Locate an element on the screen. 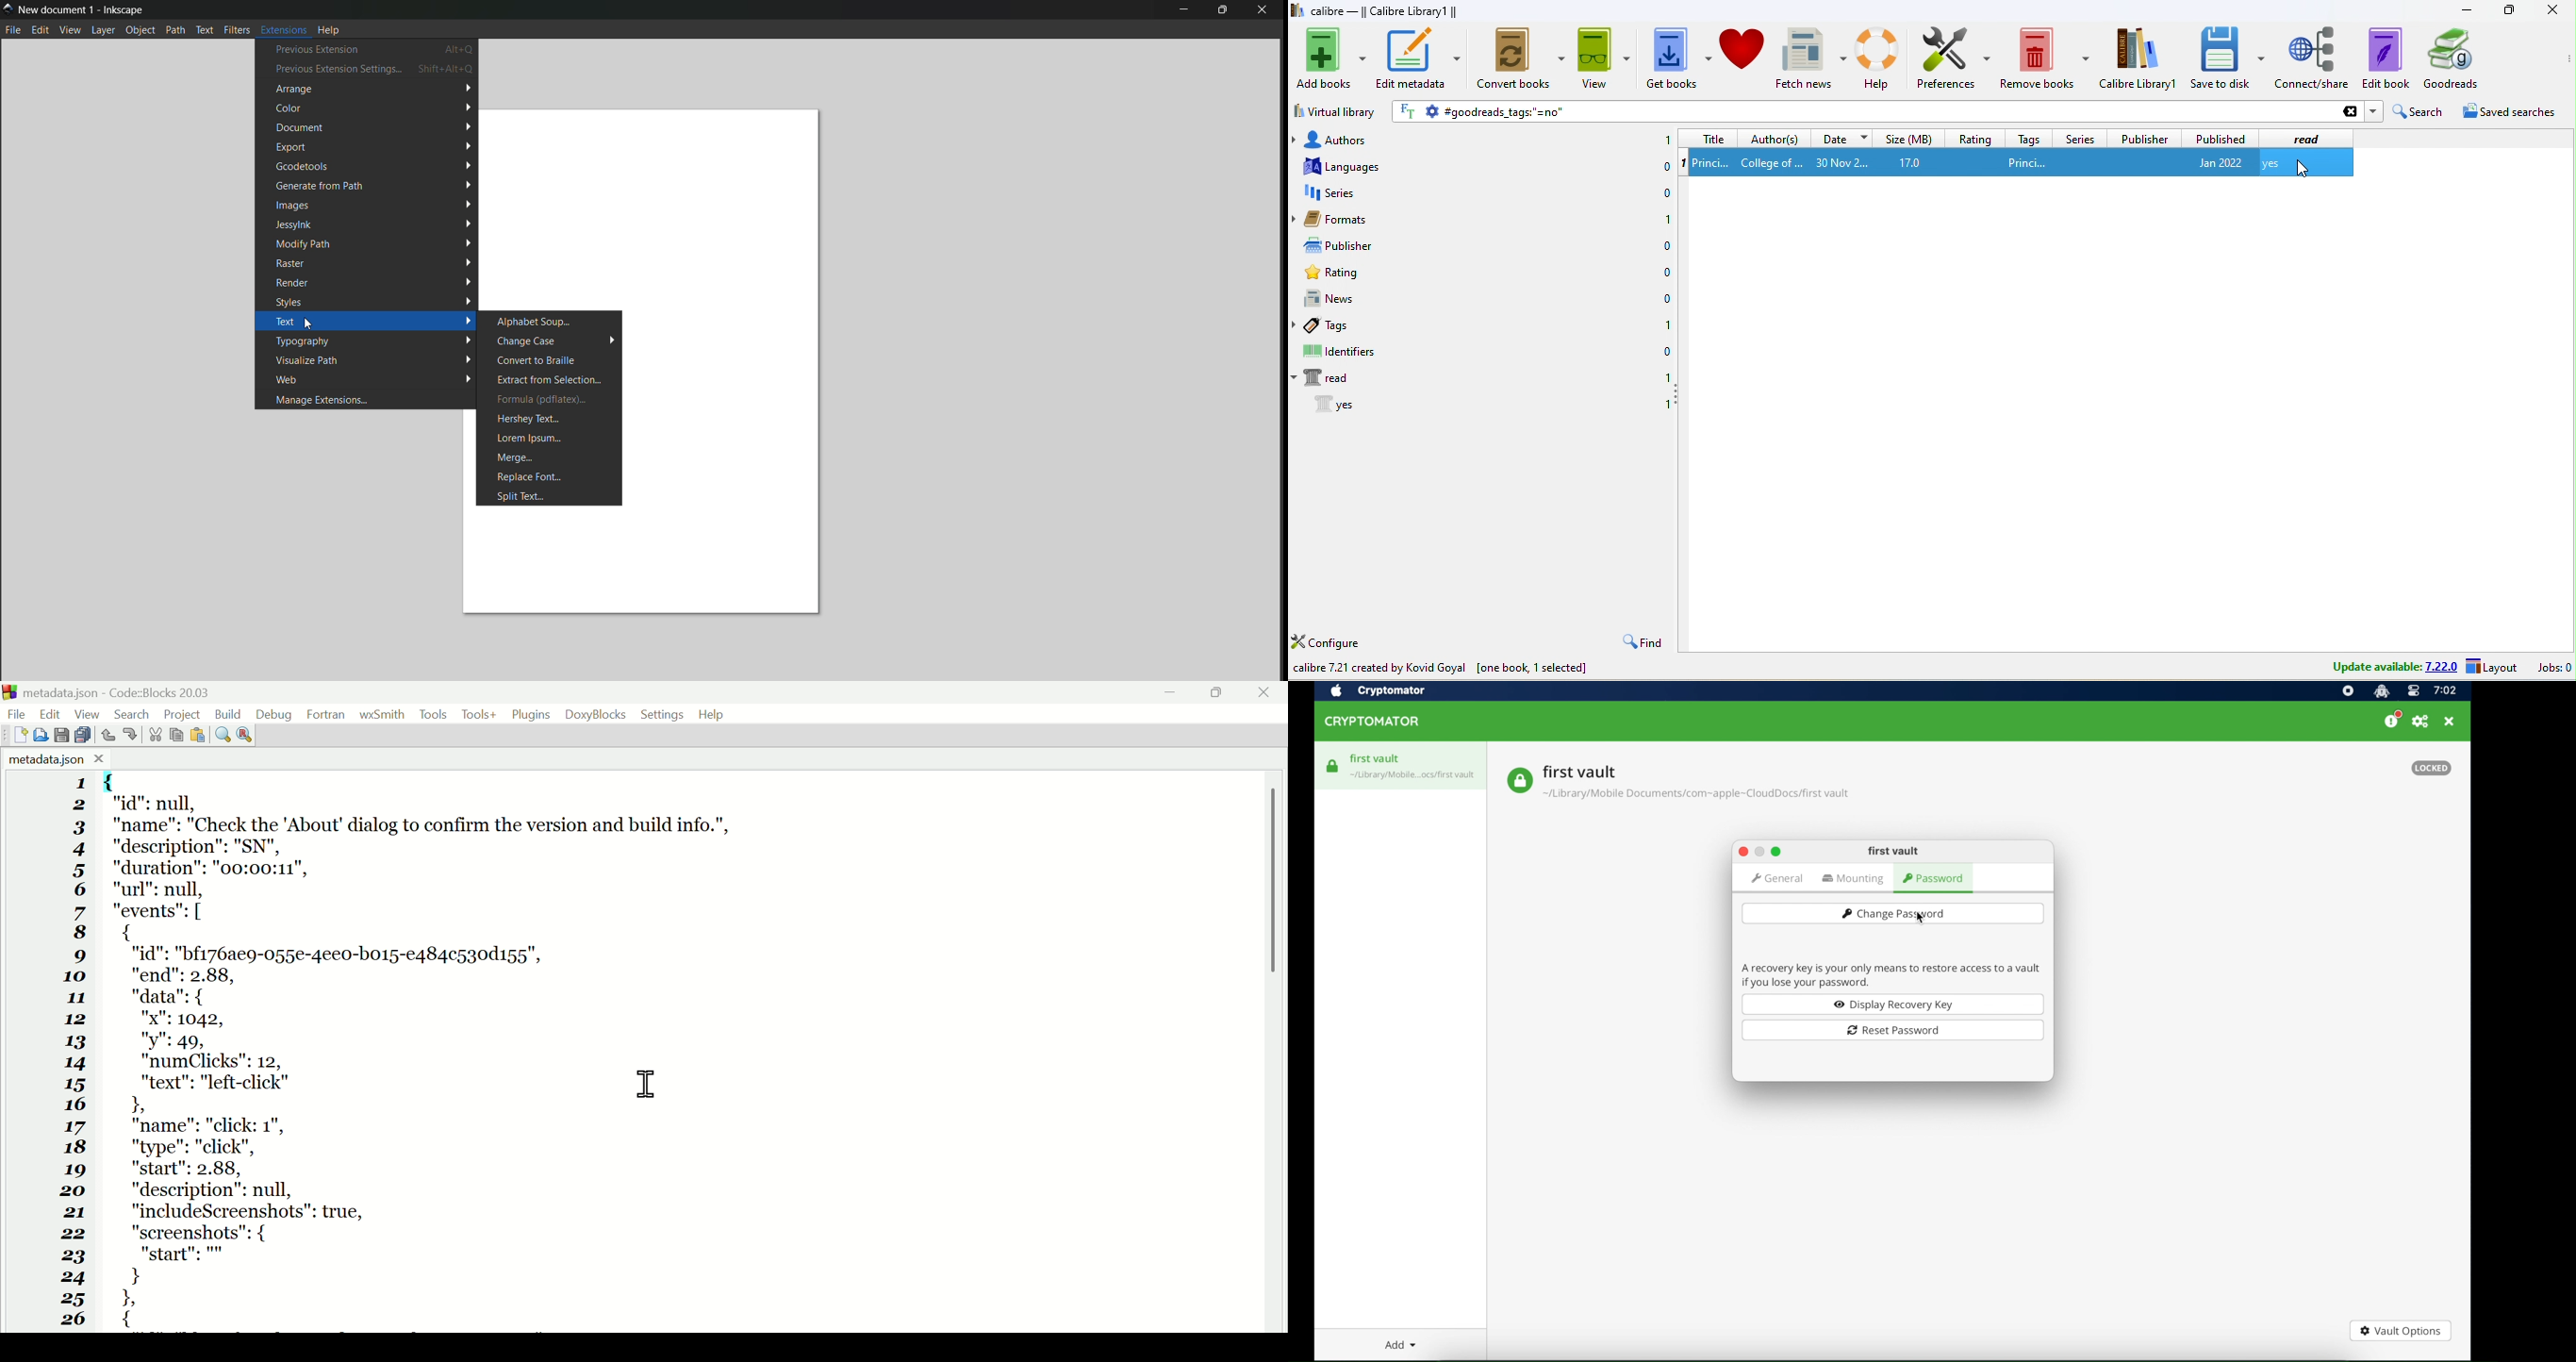  0 is located at coordinates (1662, 193).